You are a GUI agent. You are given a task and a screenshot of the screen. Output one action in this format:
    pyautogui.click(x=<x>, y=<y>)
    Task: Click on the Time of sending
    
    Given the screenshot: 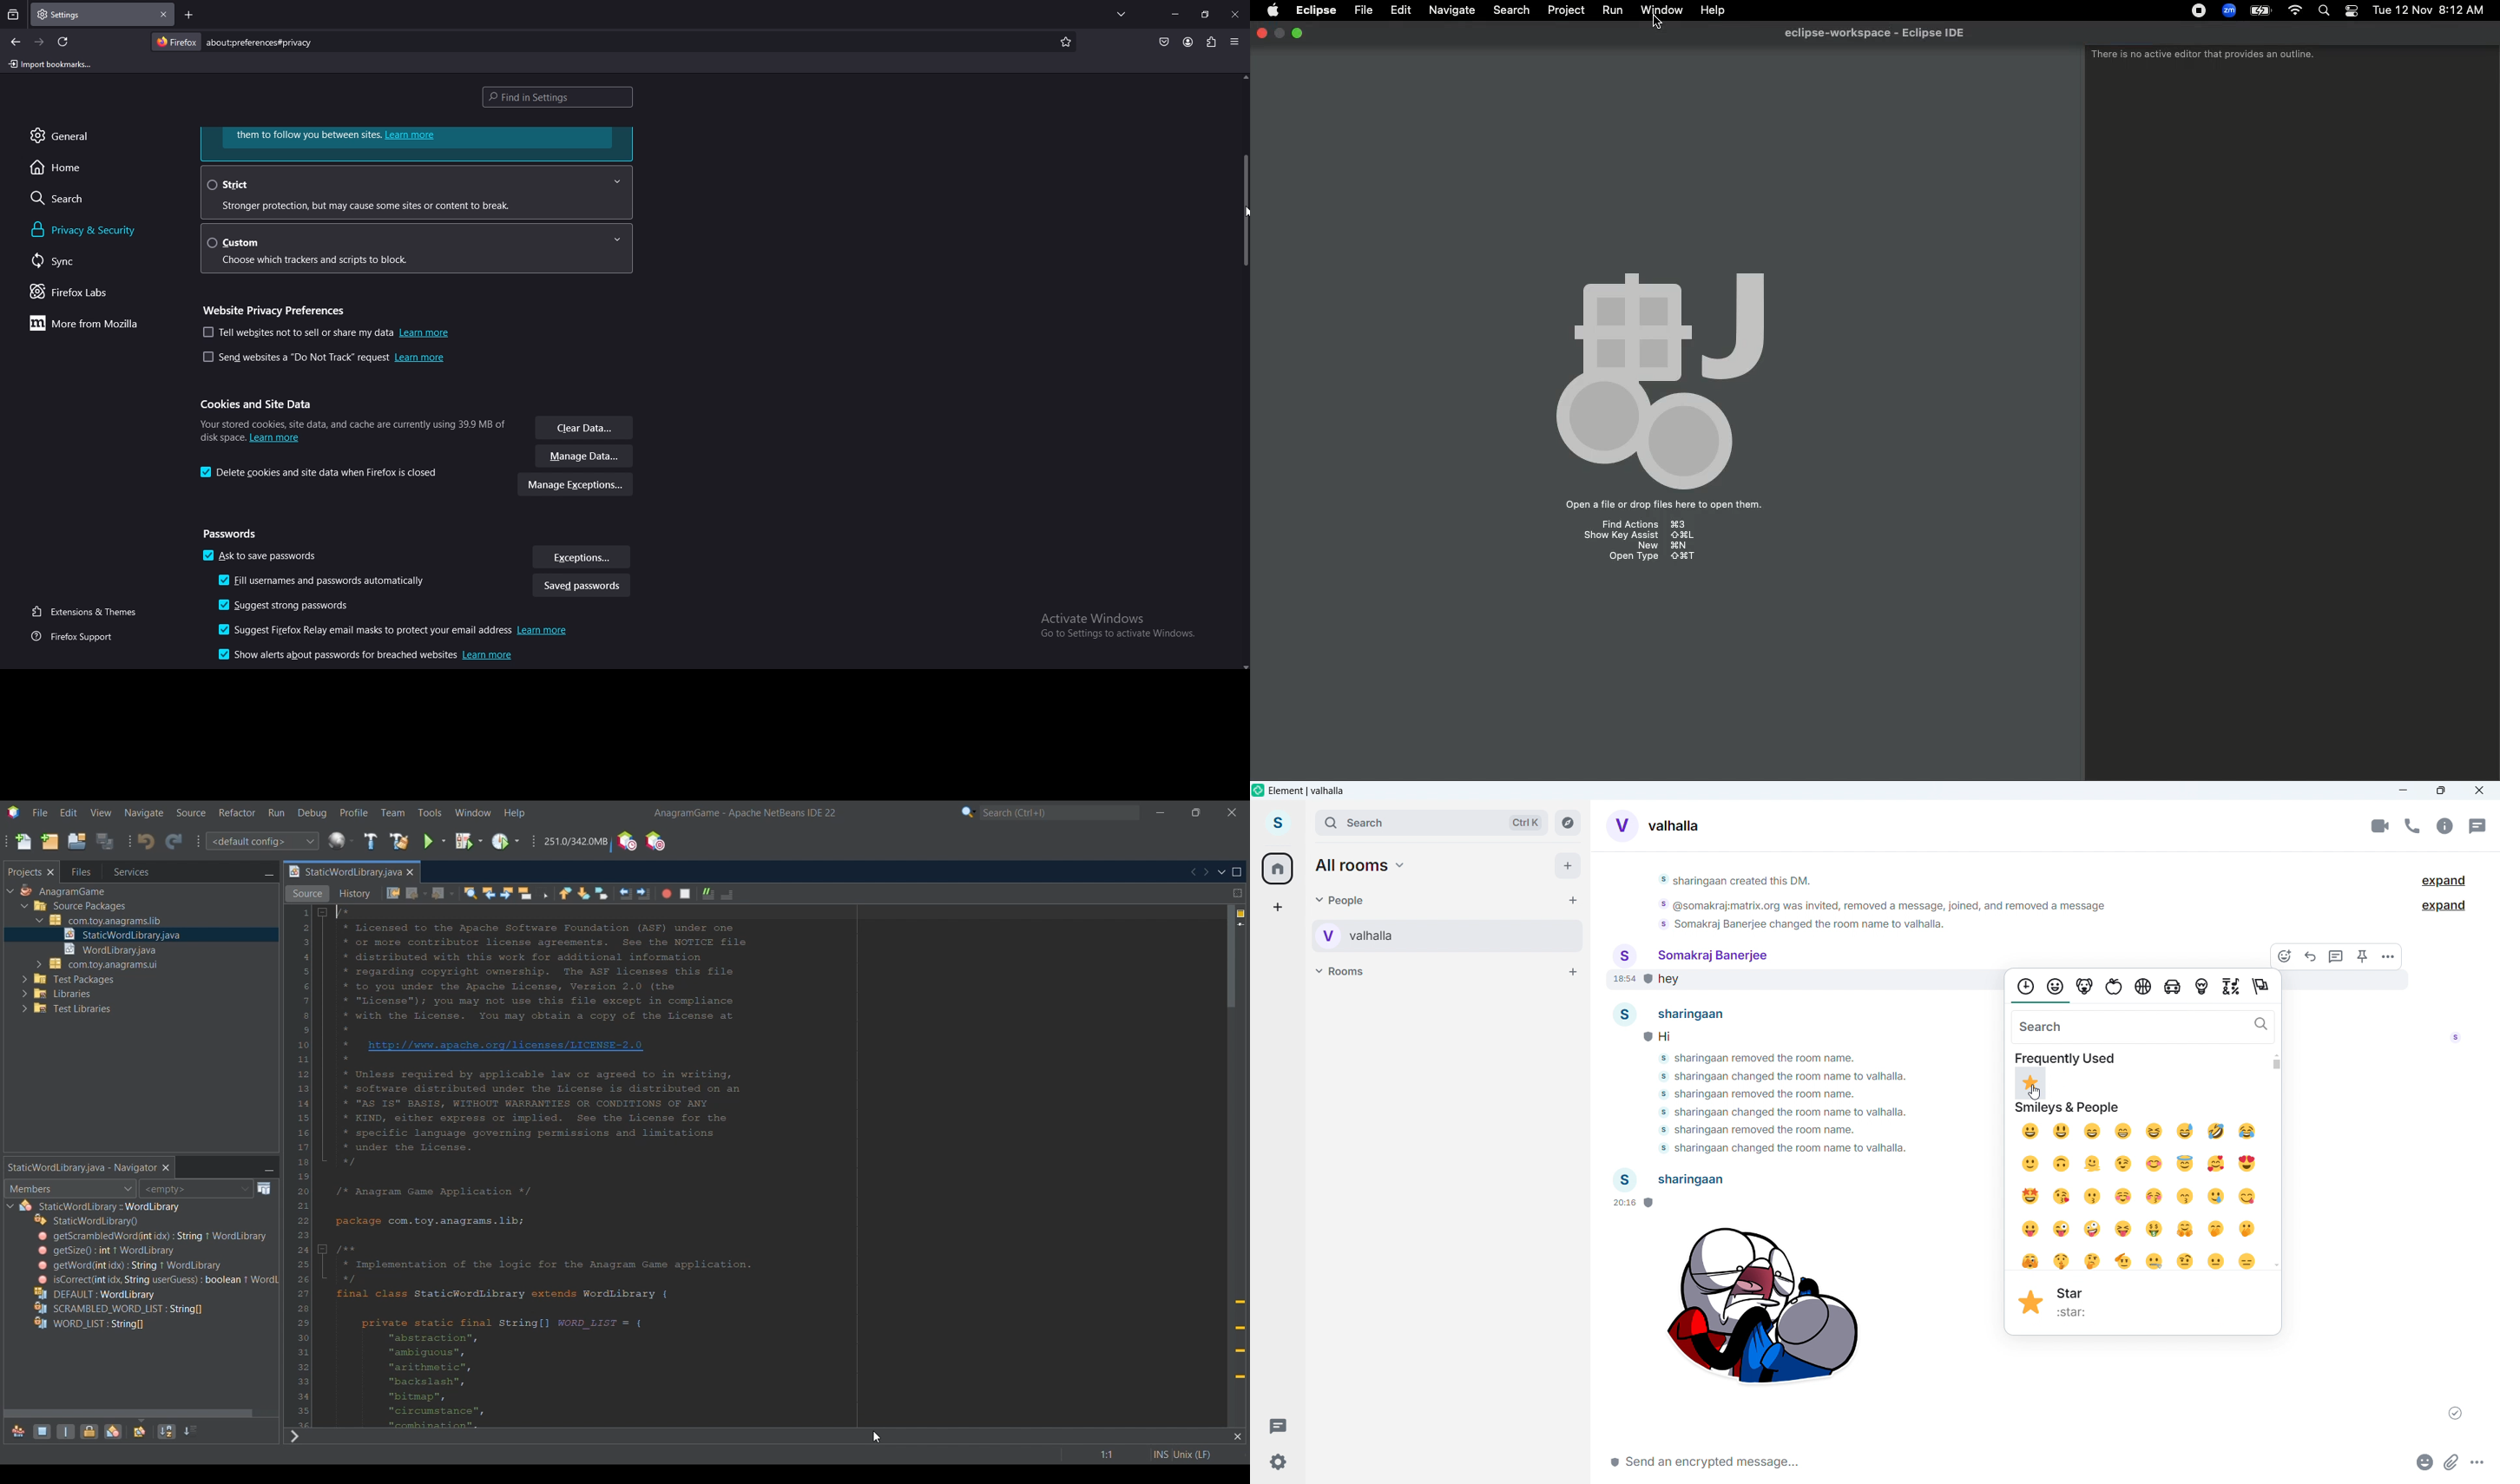 What is the action you would take?
    pyautogui.click(x=1631, y=1203)
    